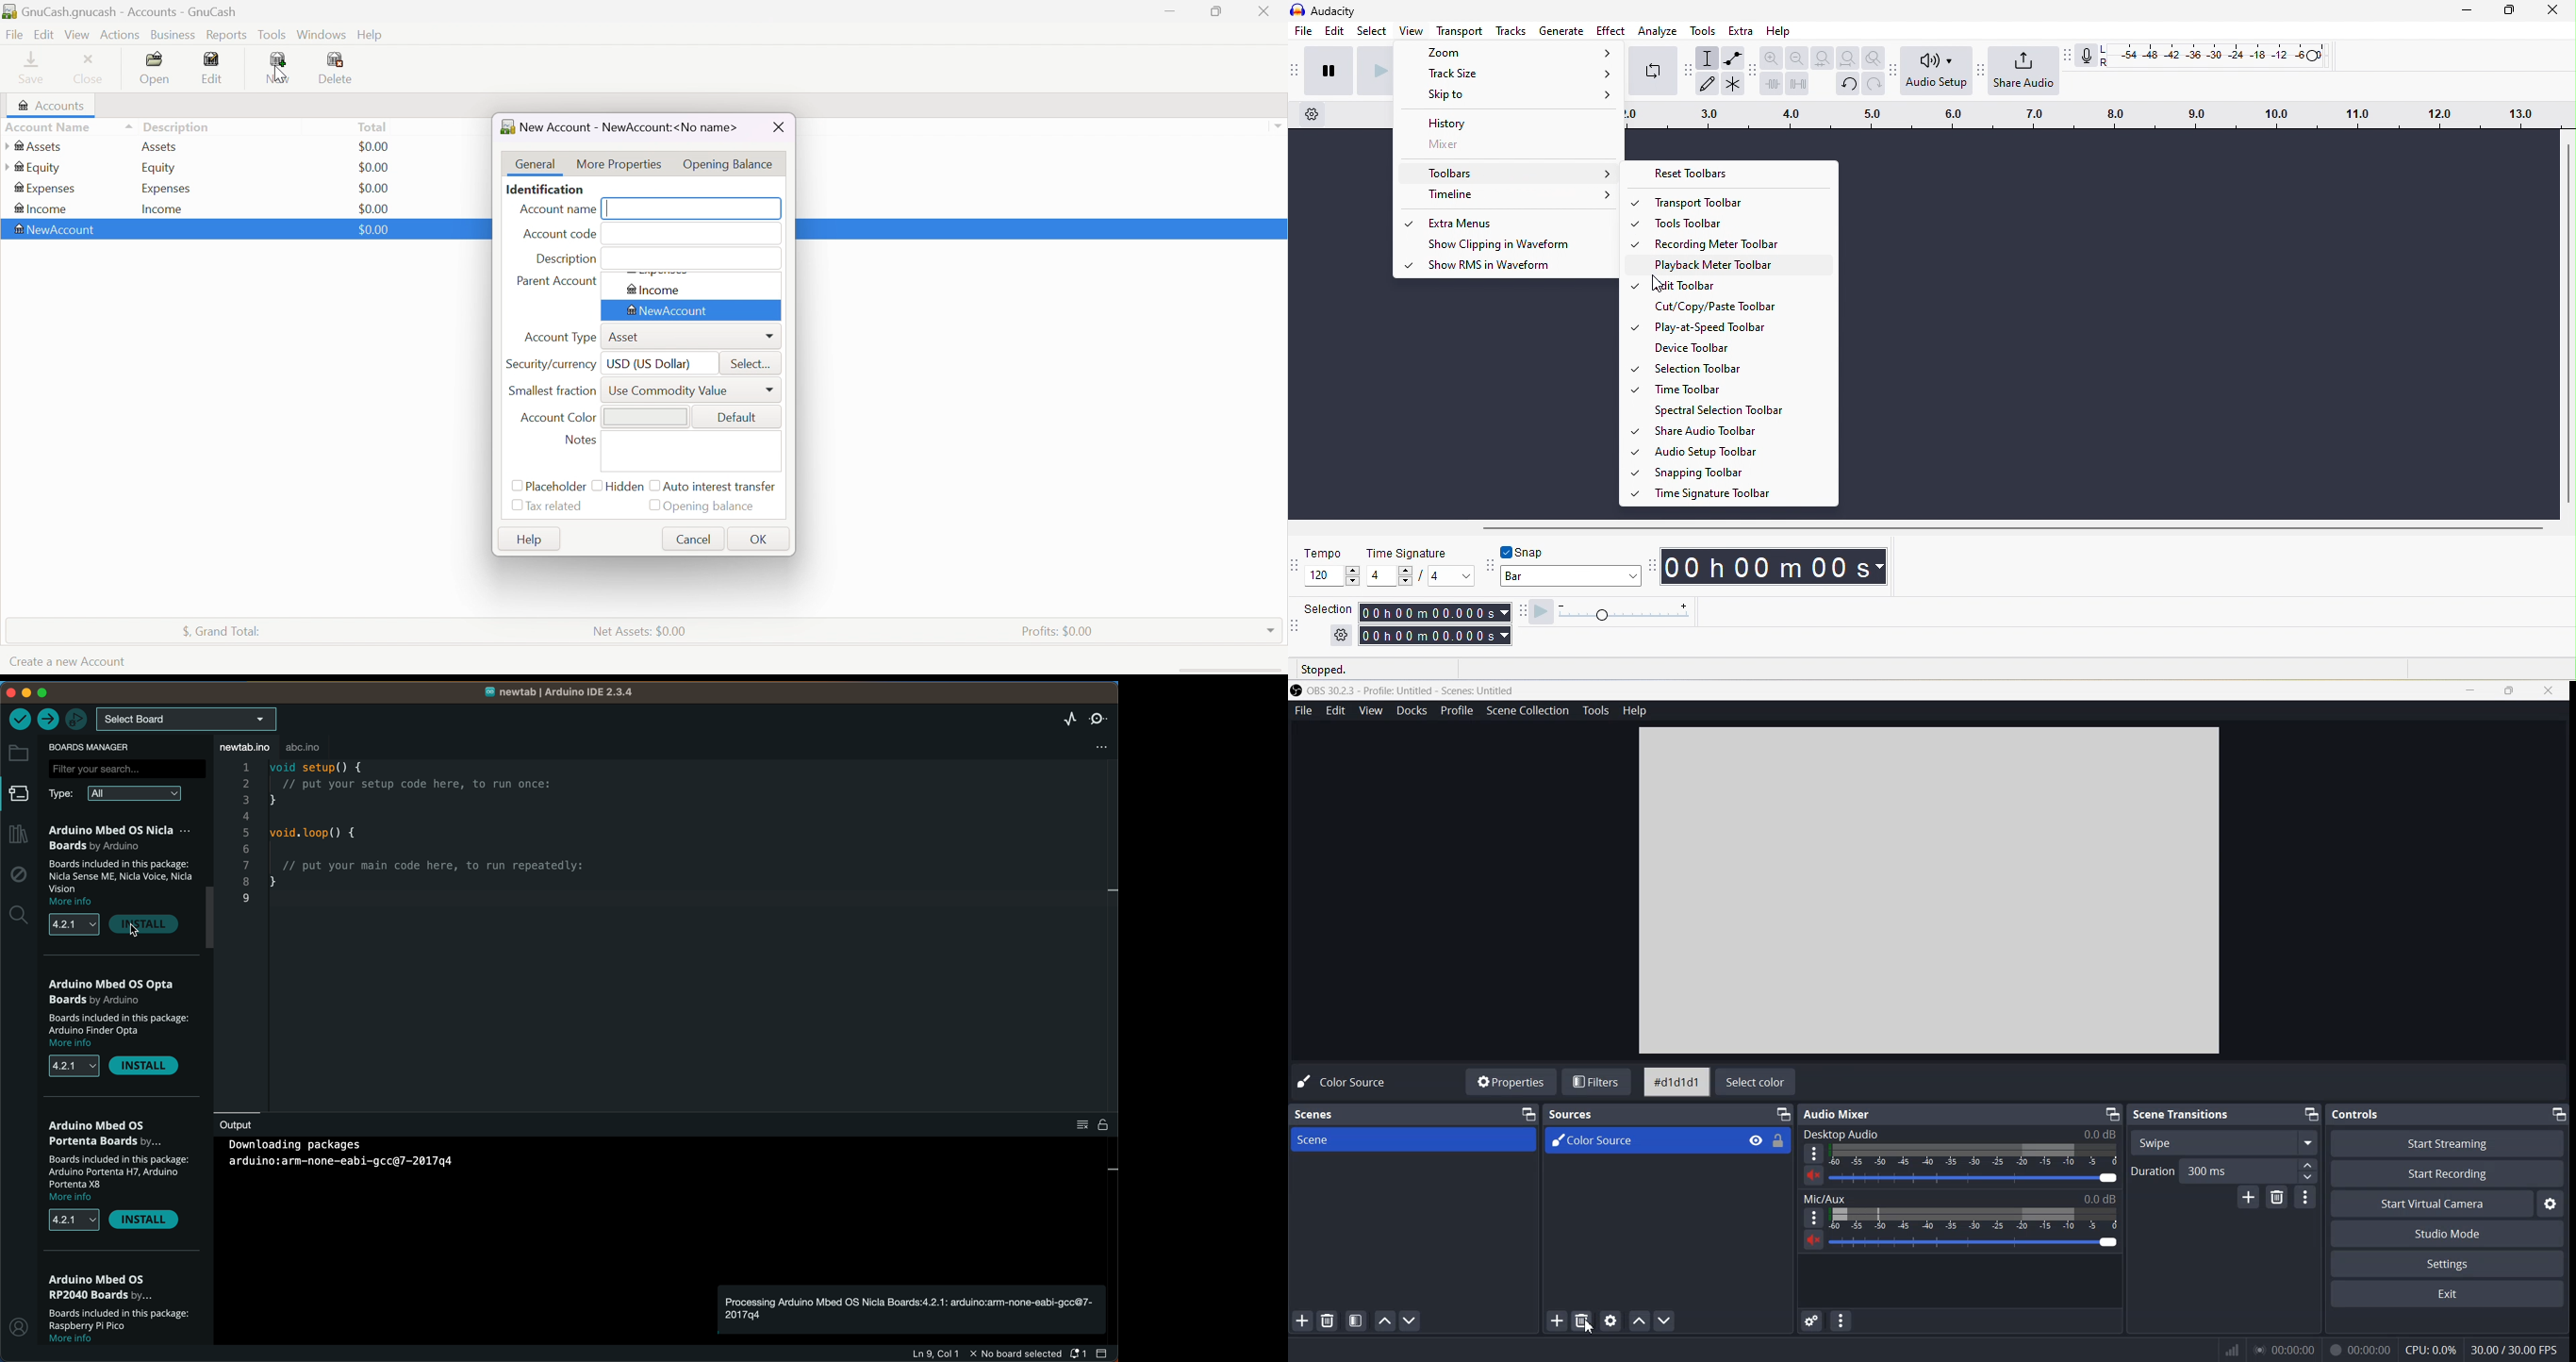  Describe the element at coordinates (280, 73) in the screenshot. I see `Cursor` at that location.